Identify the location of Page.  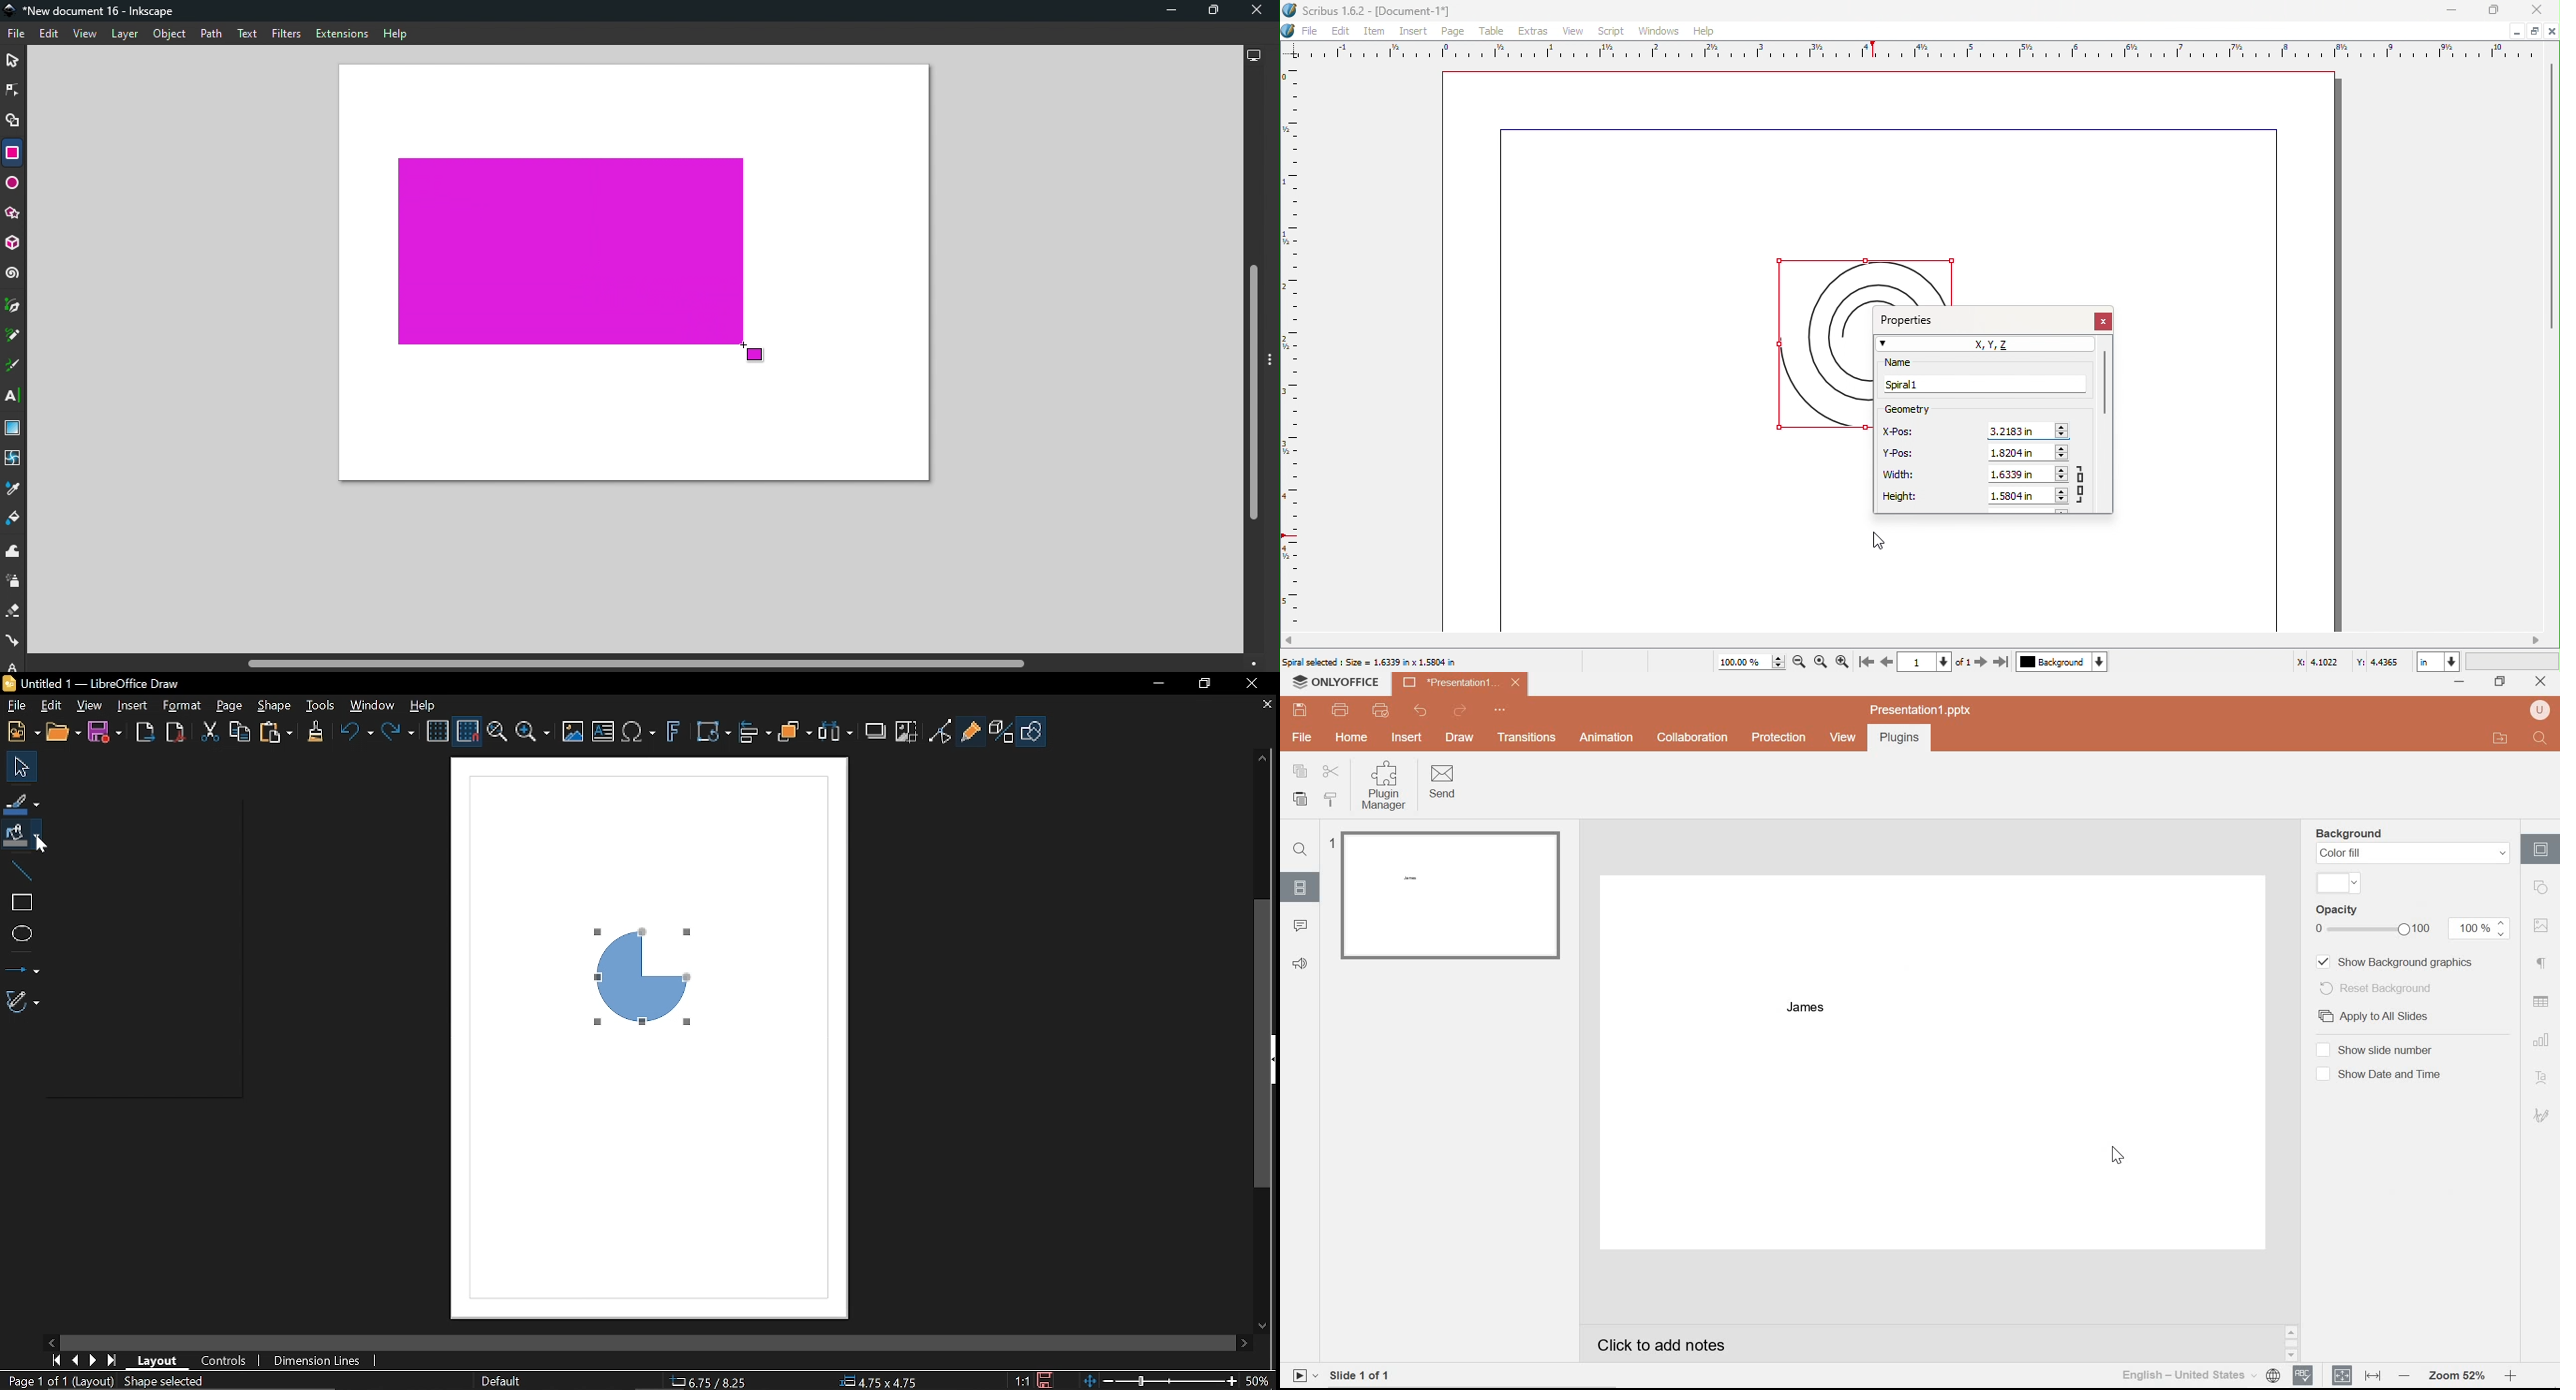
(1455, 32).